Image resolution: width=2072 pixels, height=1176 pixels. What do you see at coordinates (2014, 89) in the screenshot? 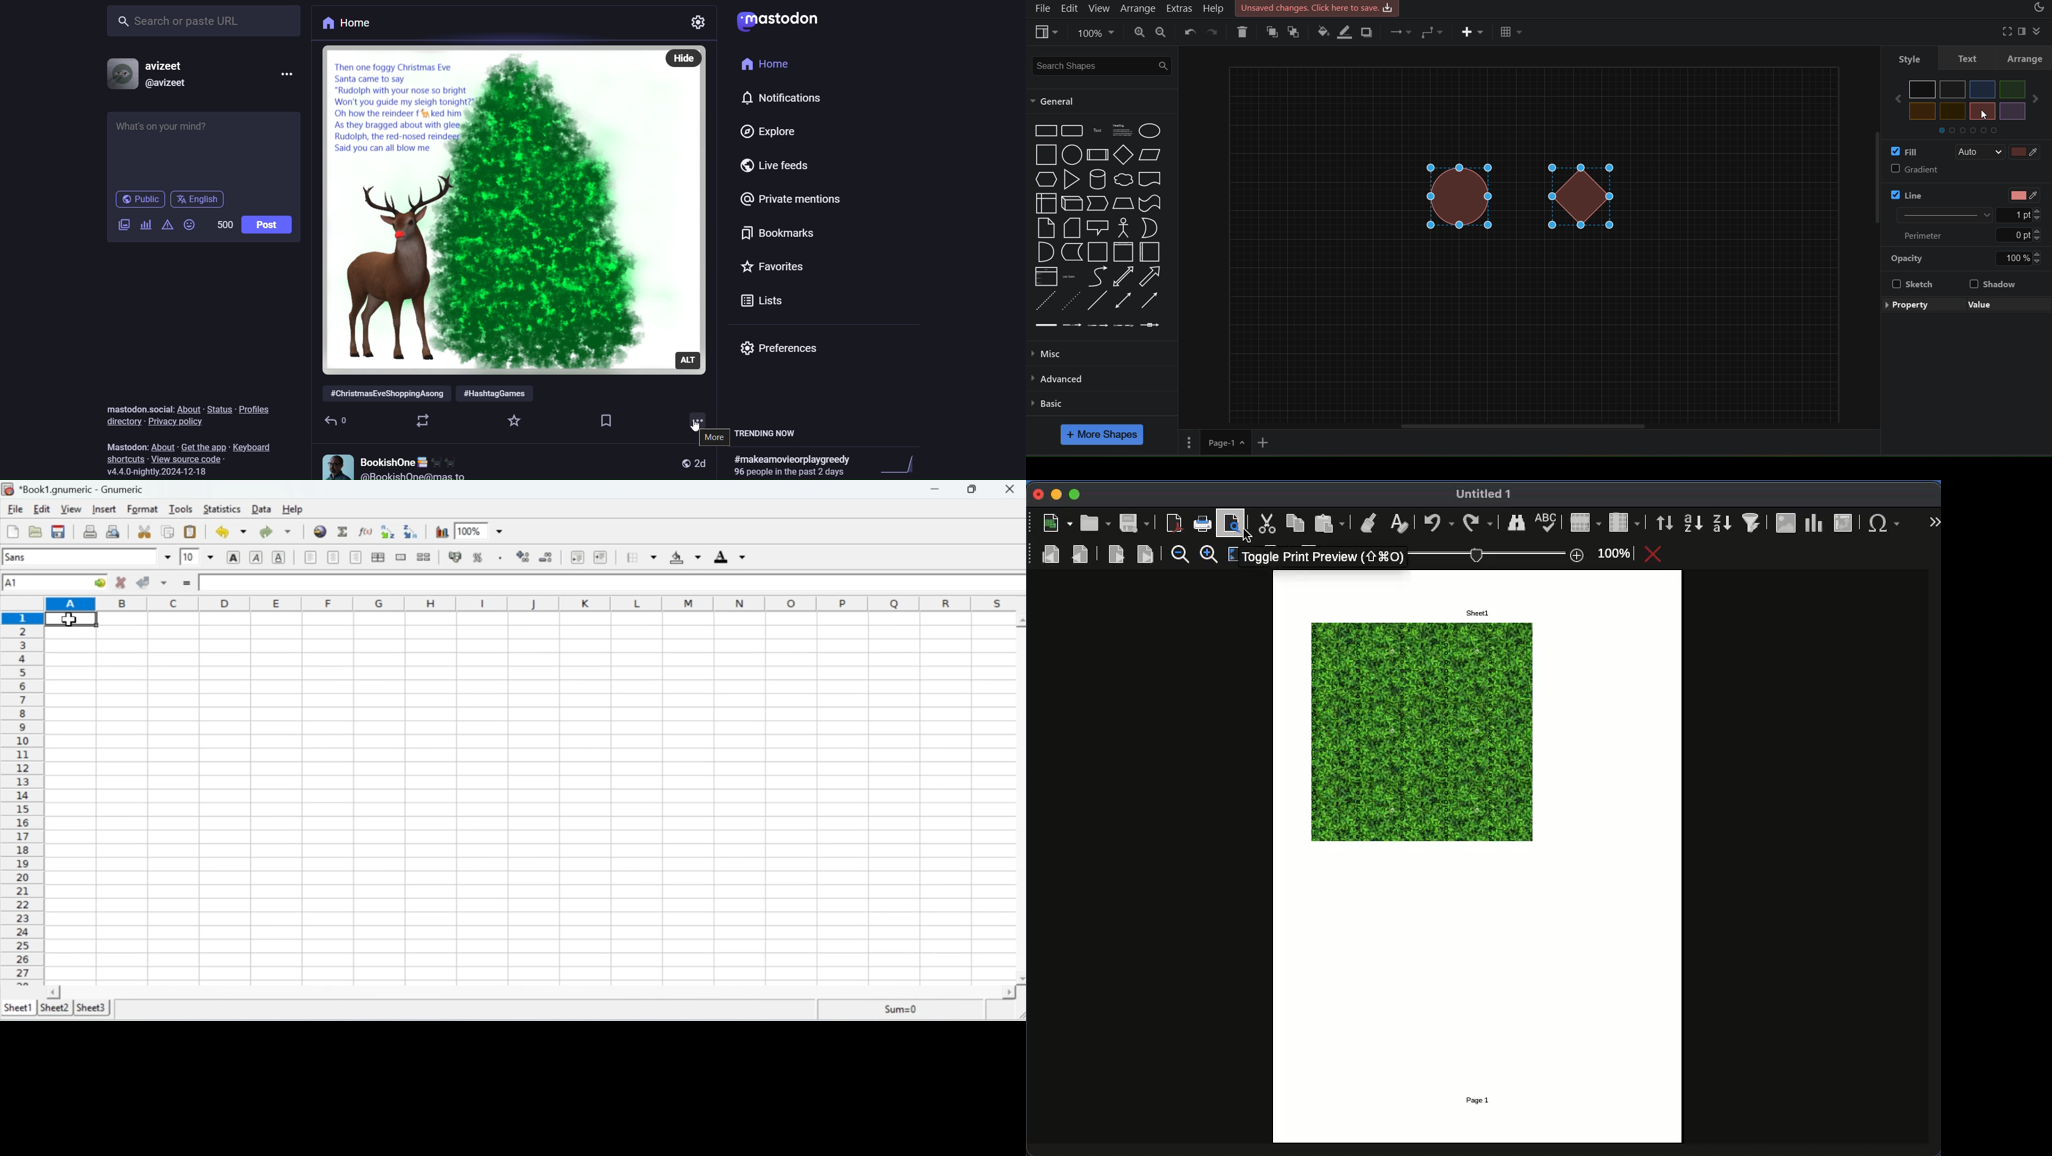
I see `` at bounding box center [2014, 89].